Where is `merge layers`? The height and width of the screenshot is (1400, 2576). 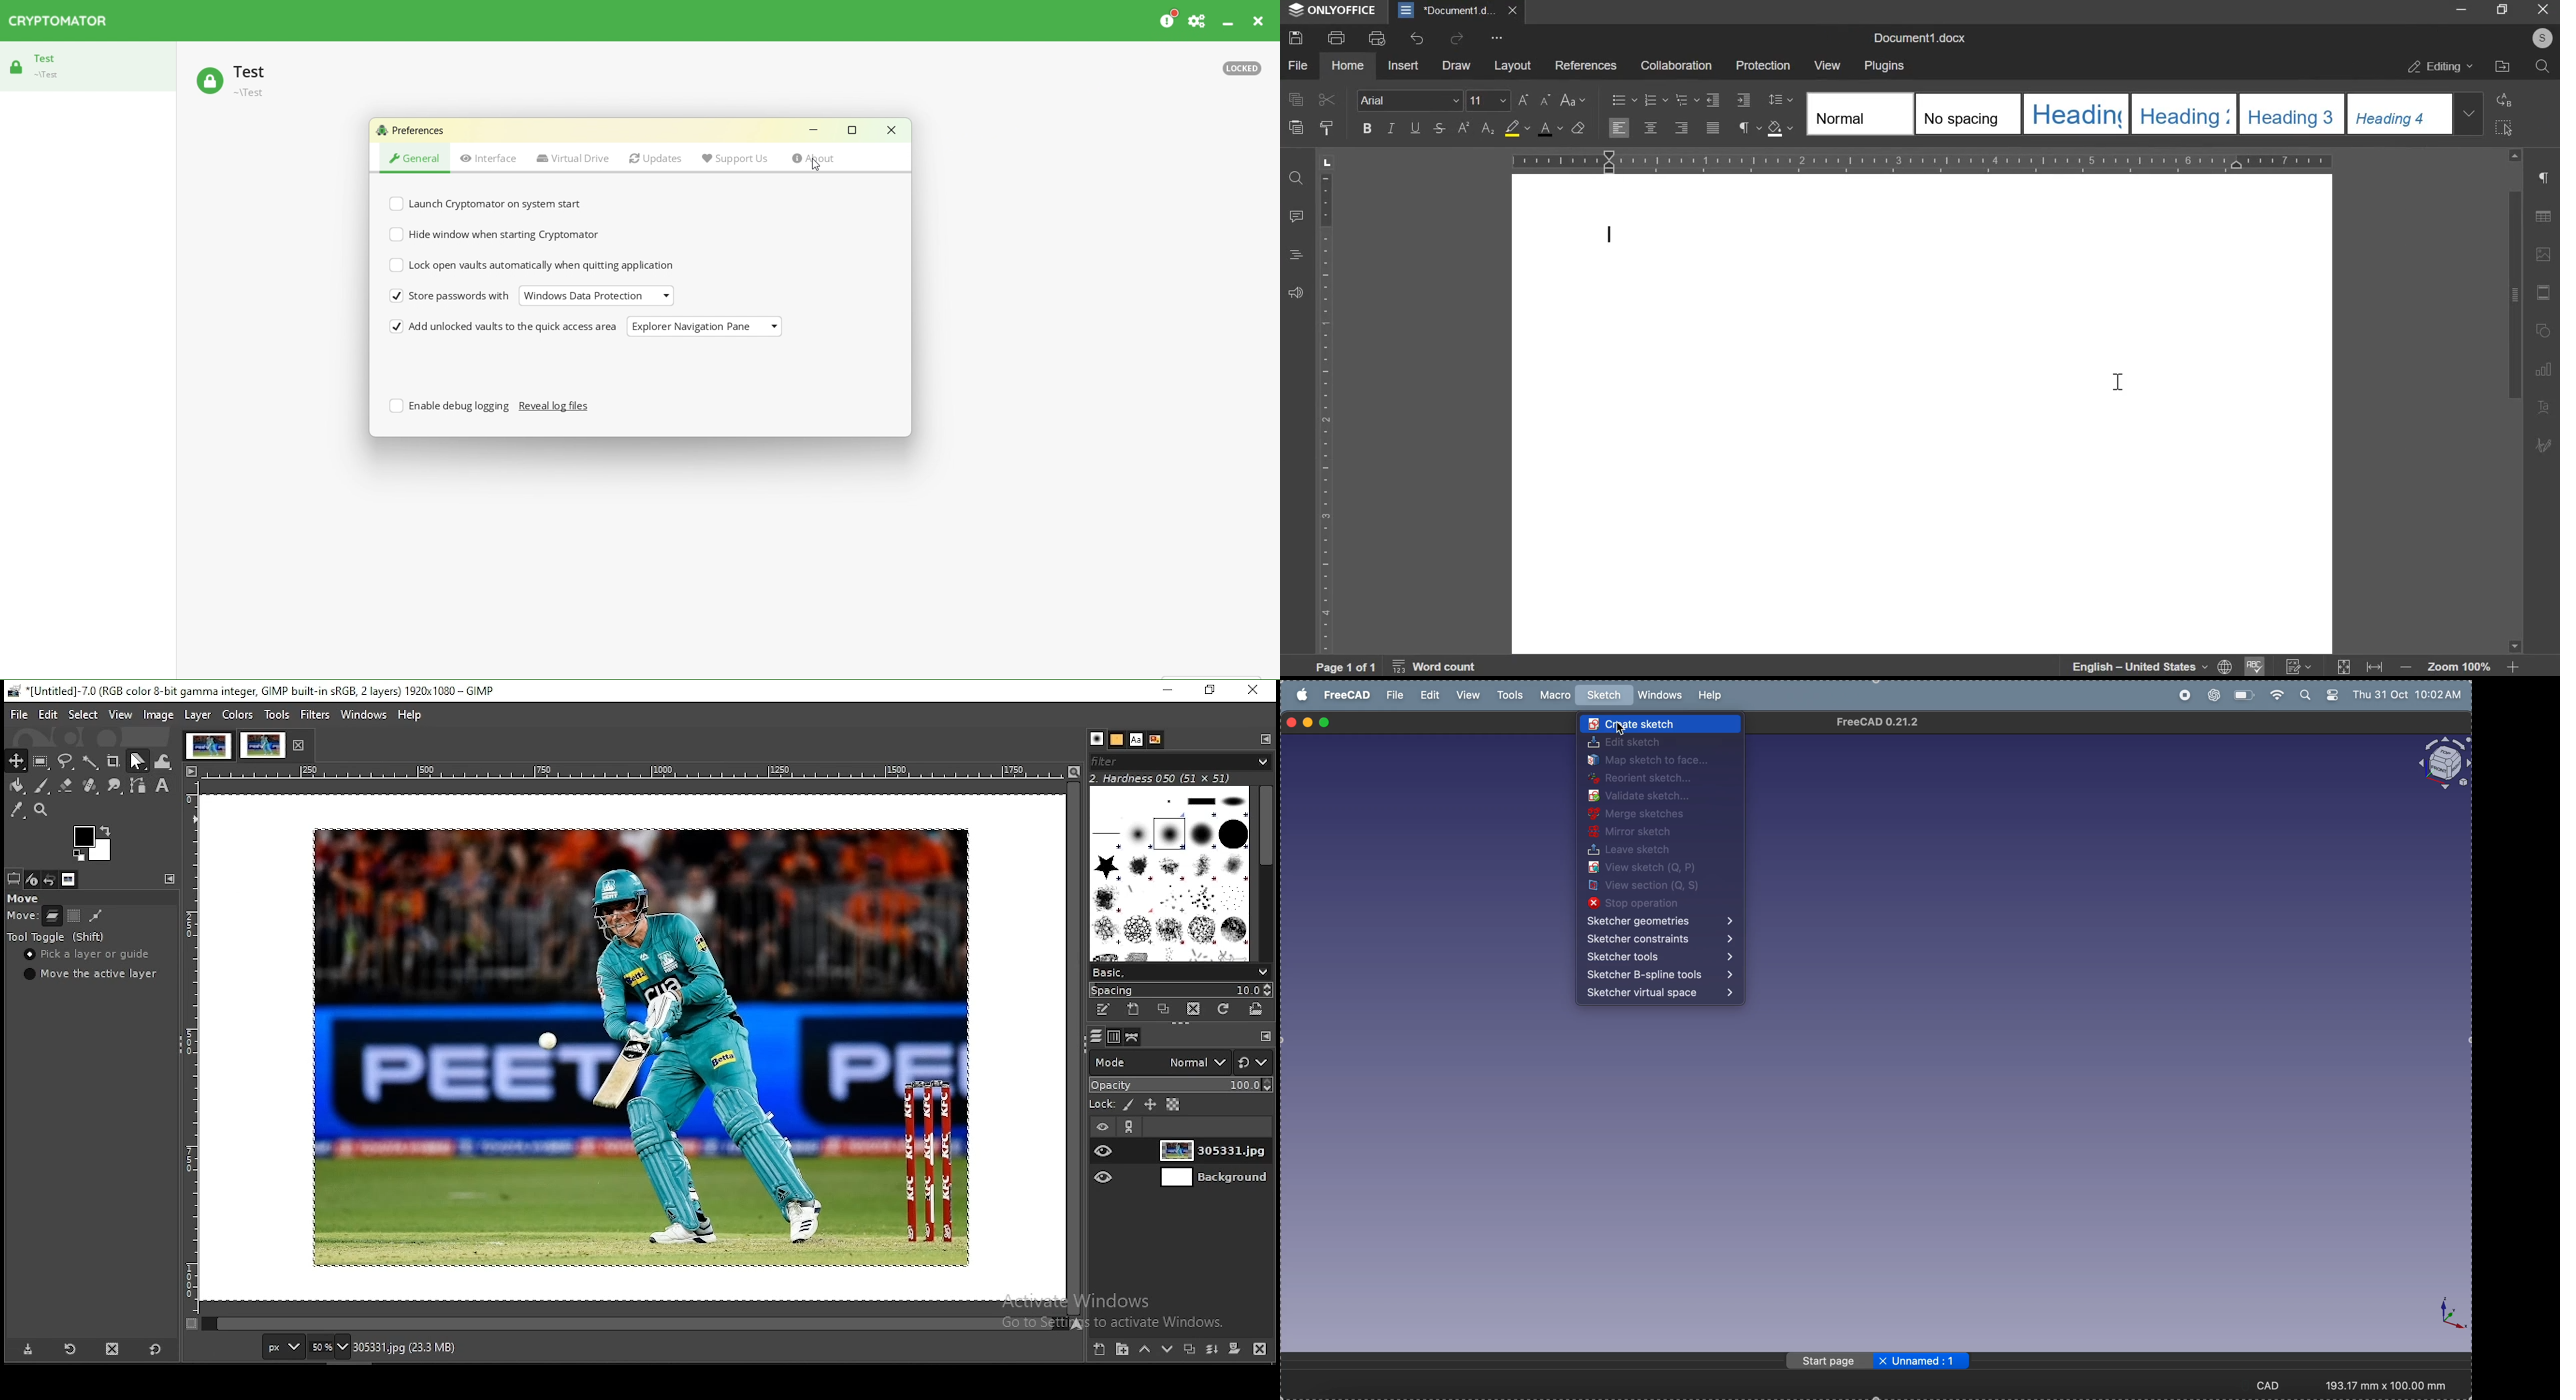 merge layers is located at coordinates (1211, 1350).